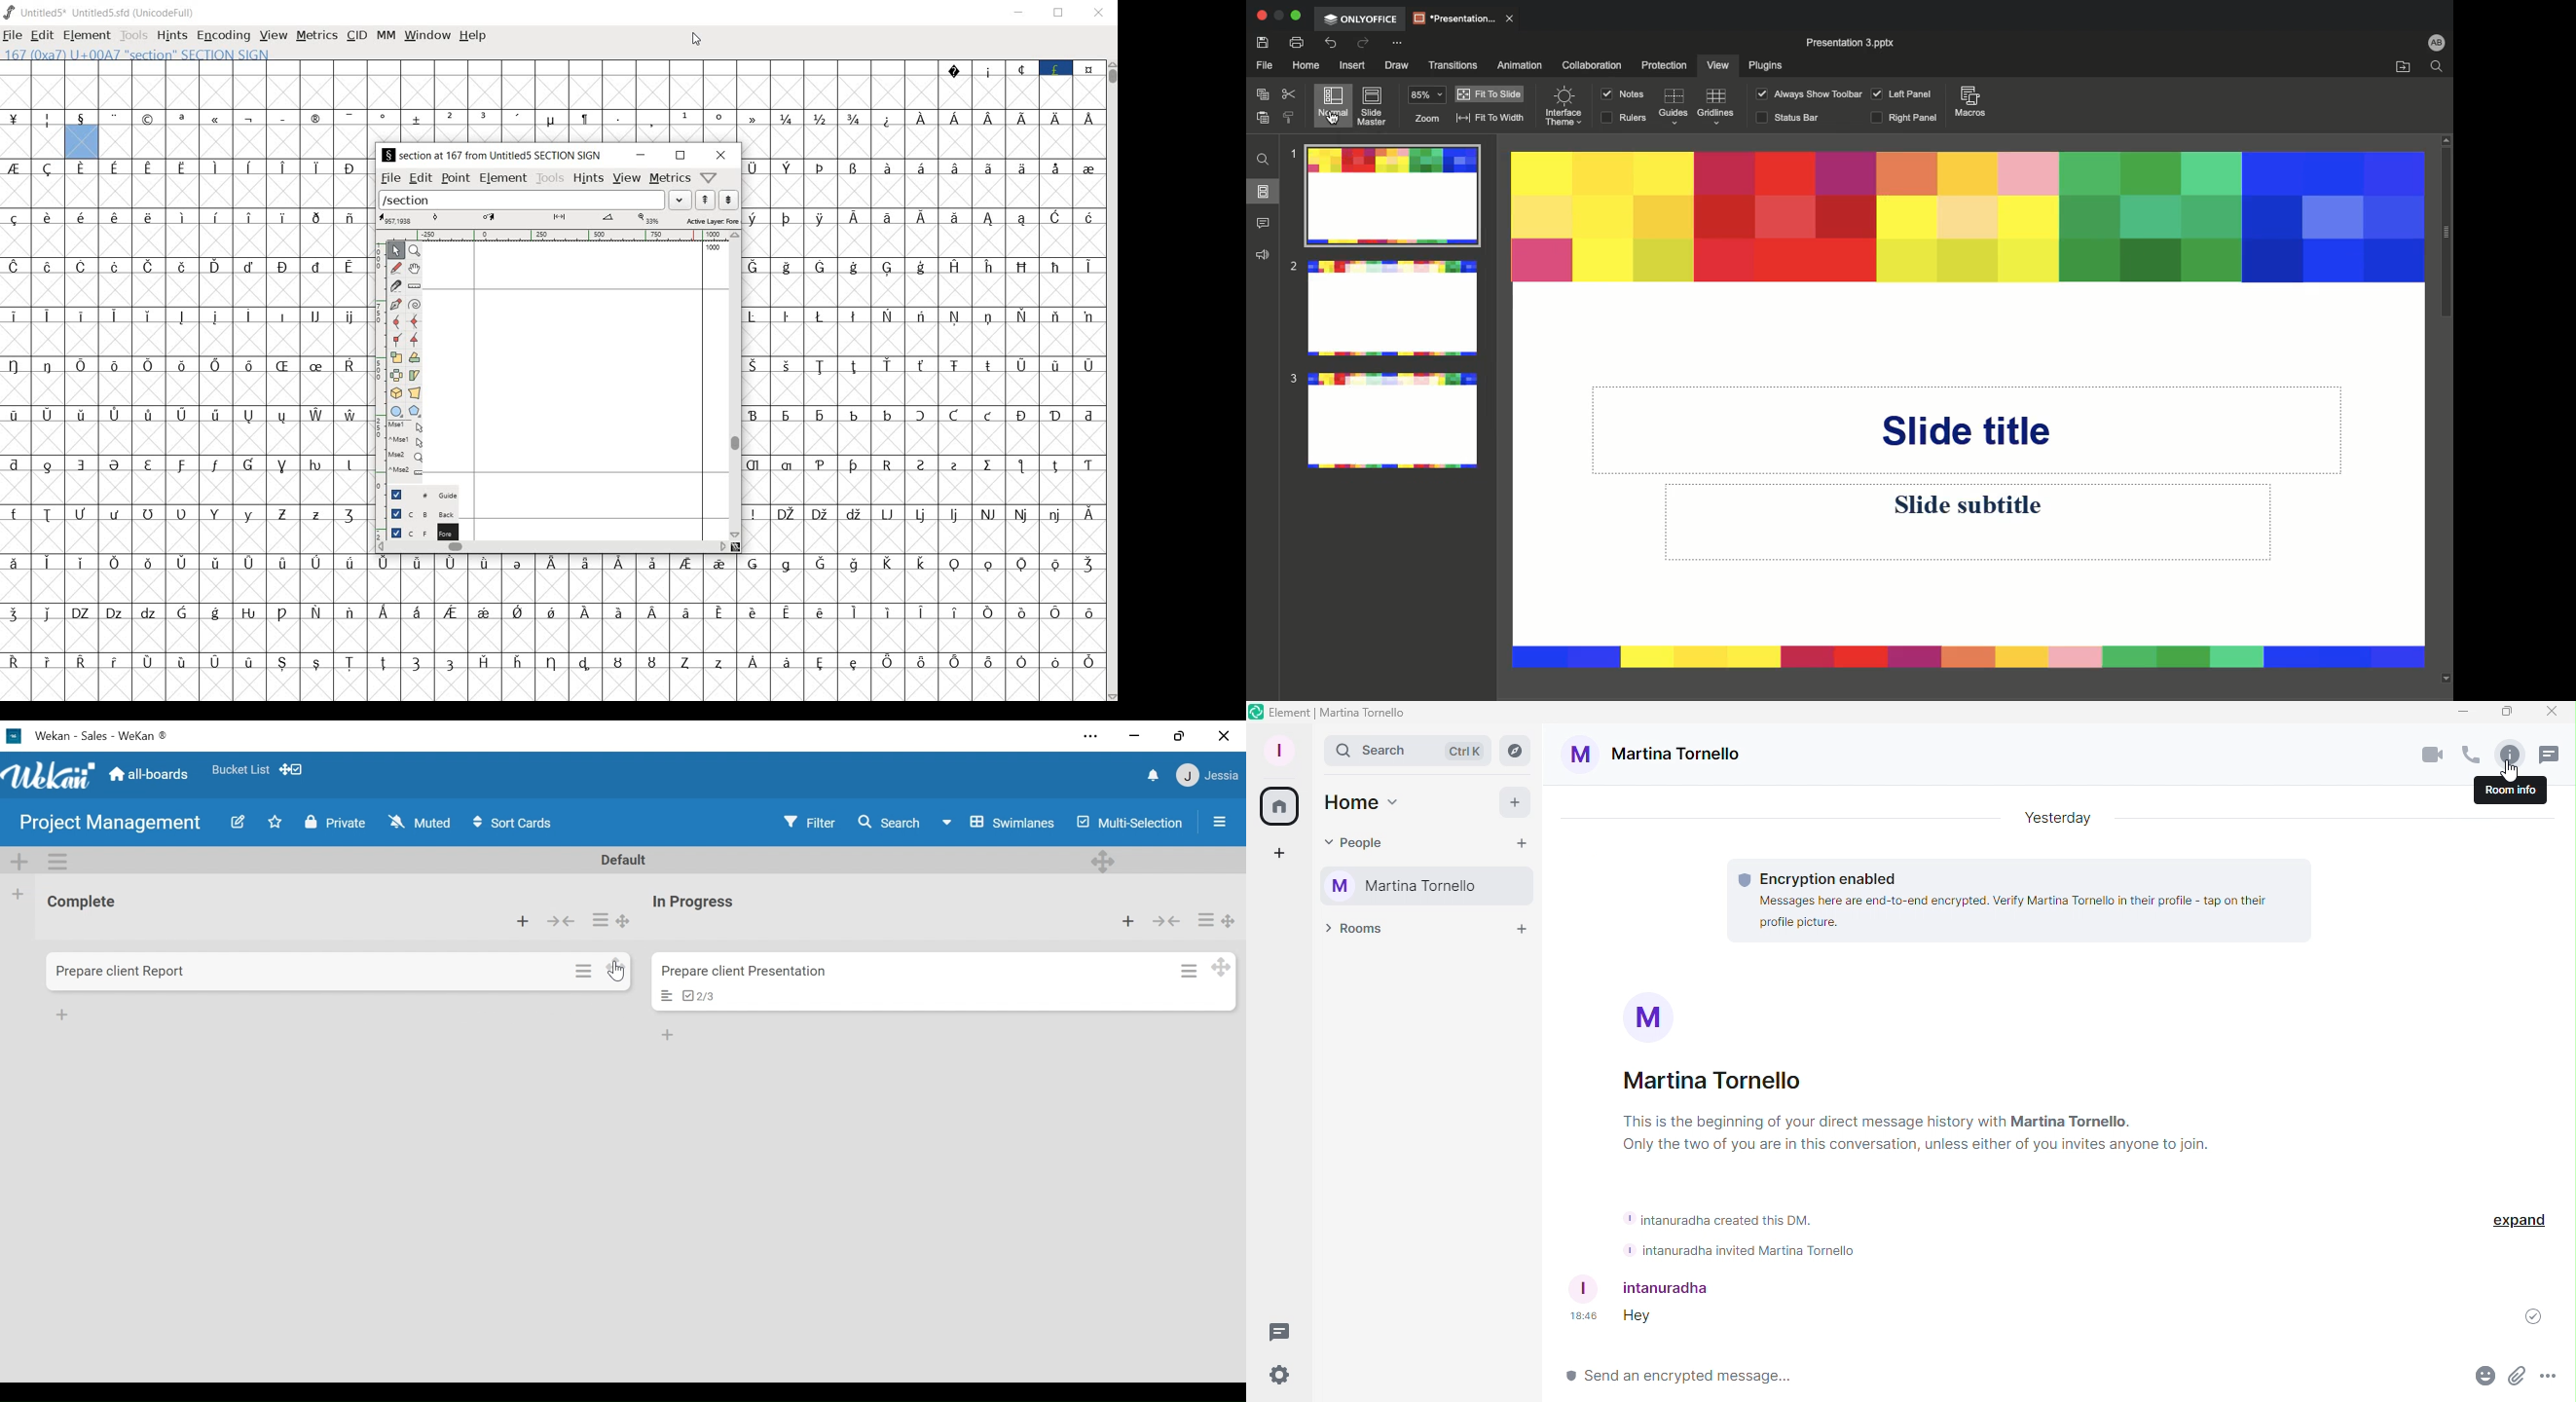 This screenshot has width=2576, height=1428. What do you see at coordinates (389, 119) in the screenshot?
I see `special symbols` at bounding box center [389, 119].